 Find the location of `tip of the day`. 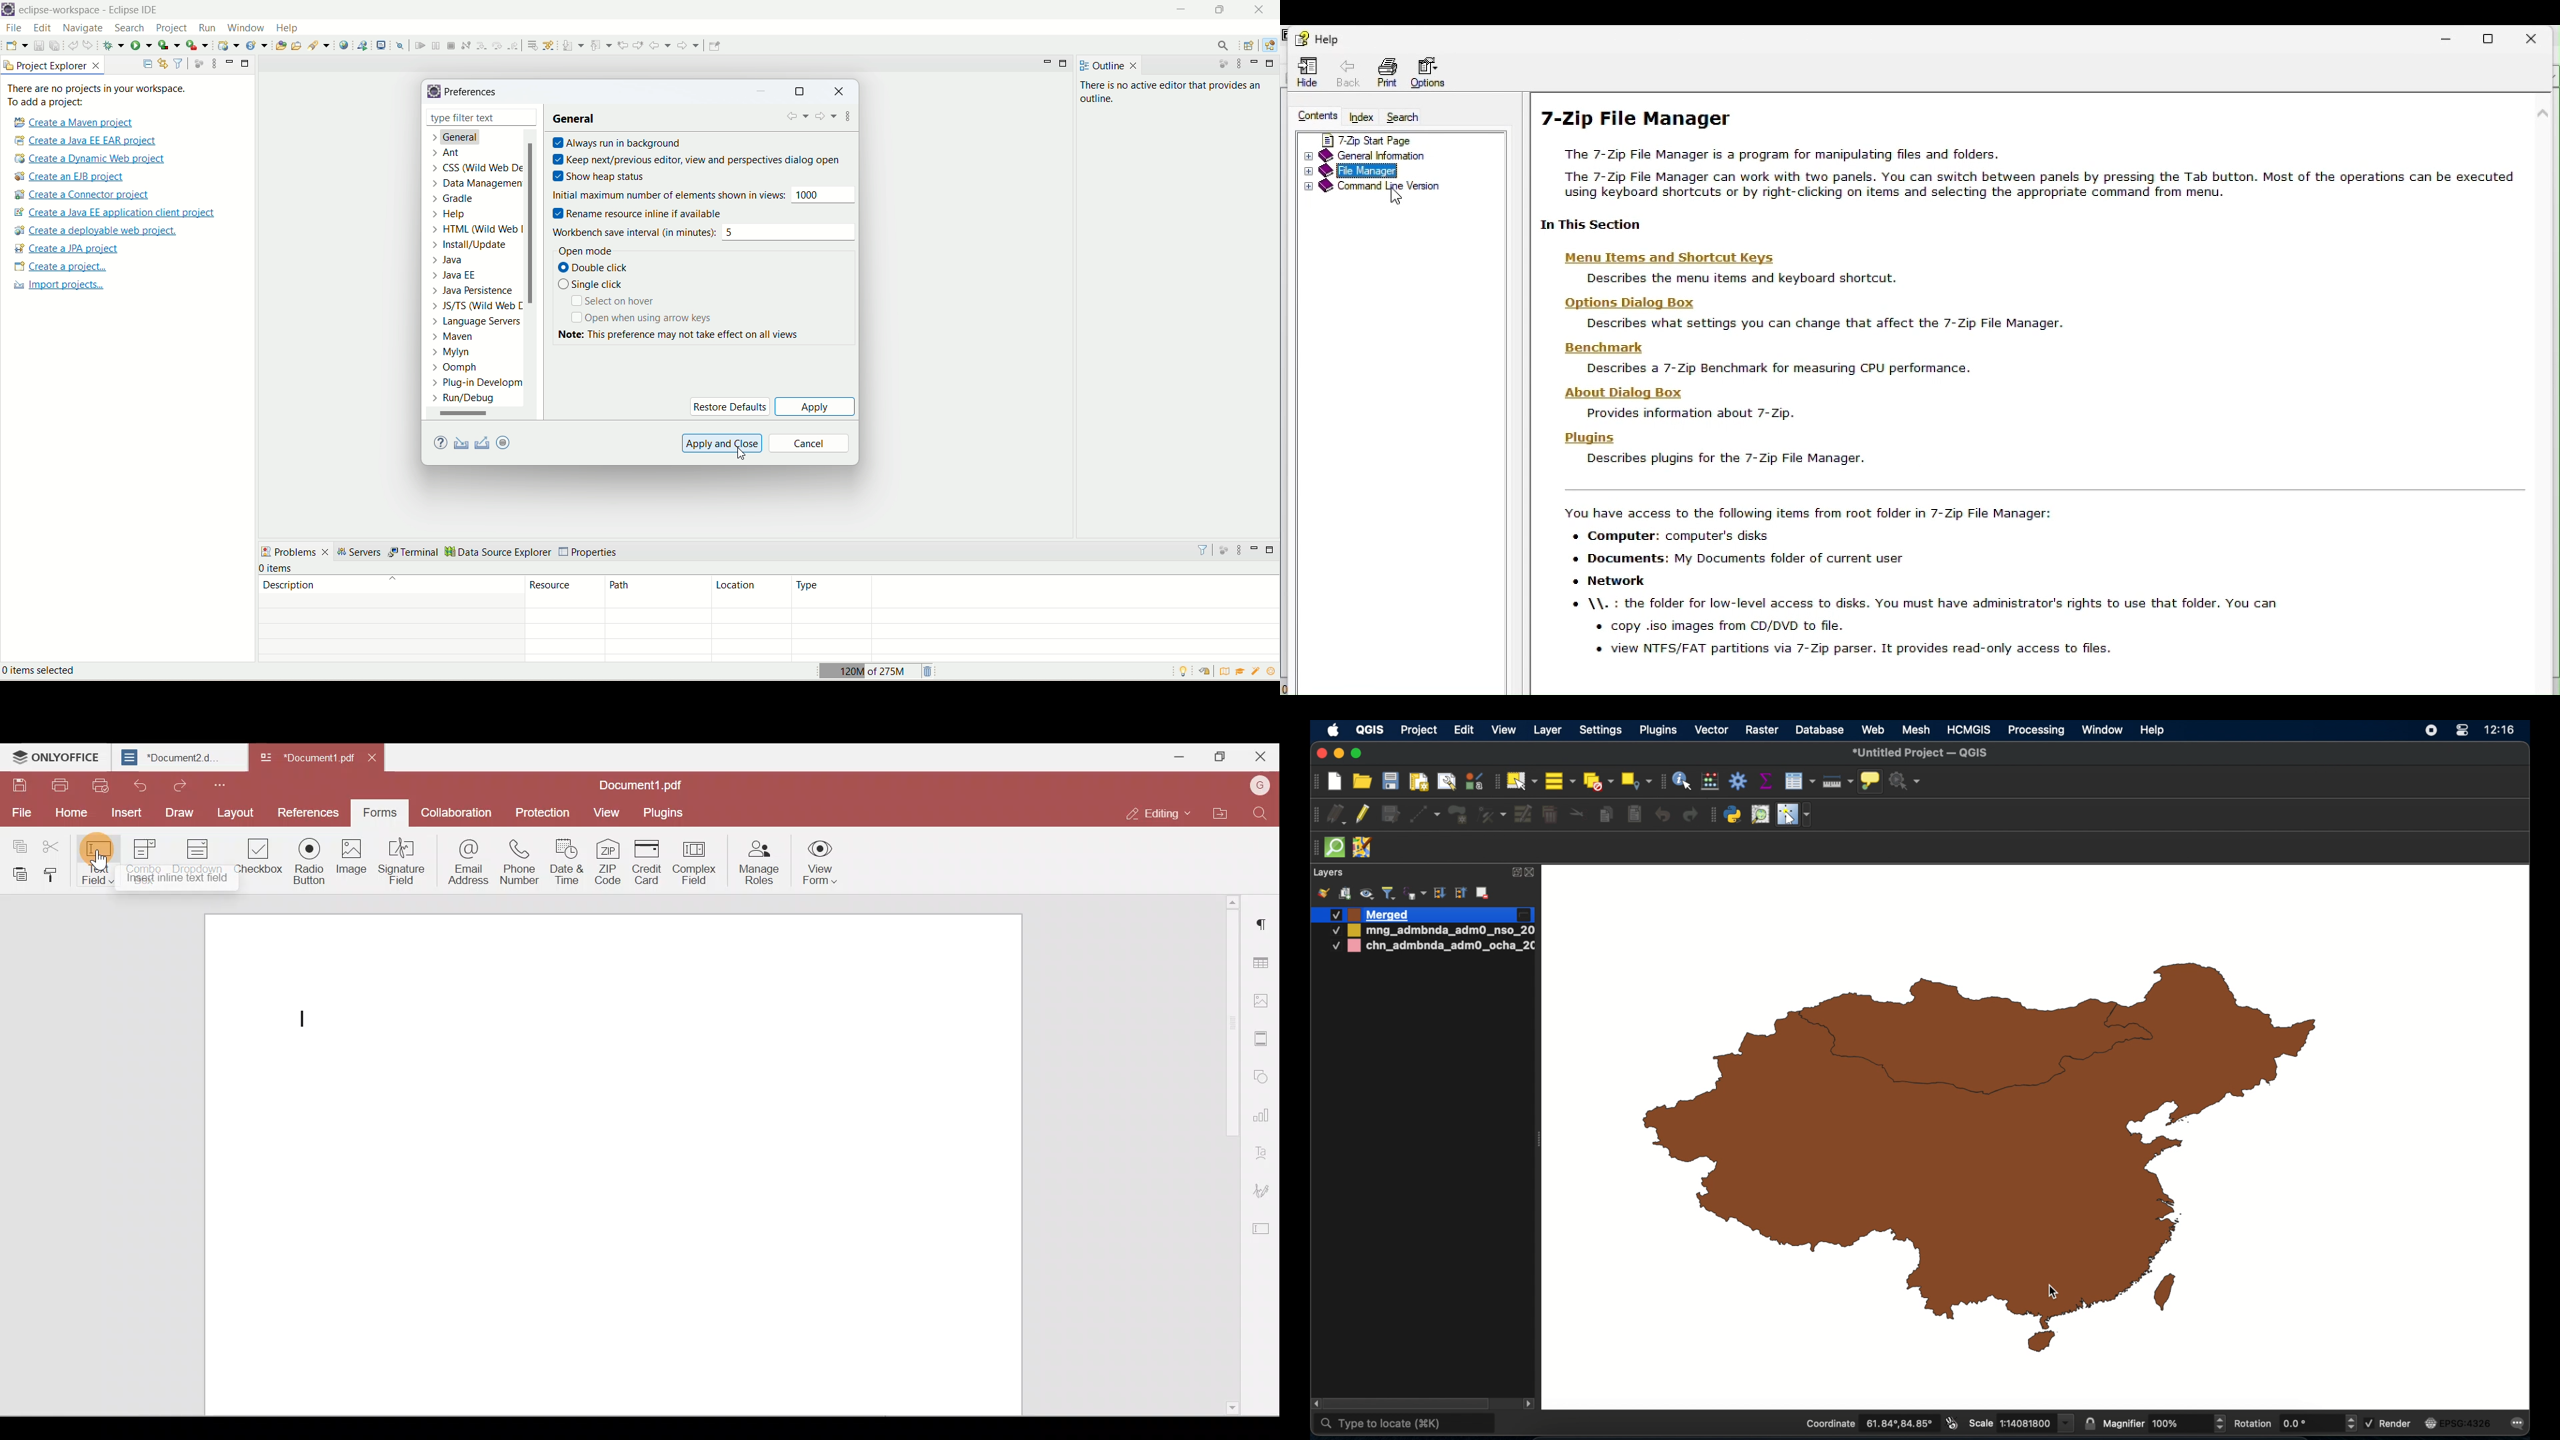

tip of the day is located at coordinates (1186, 671).